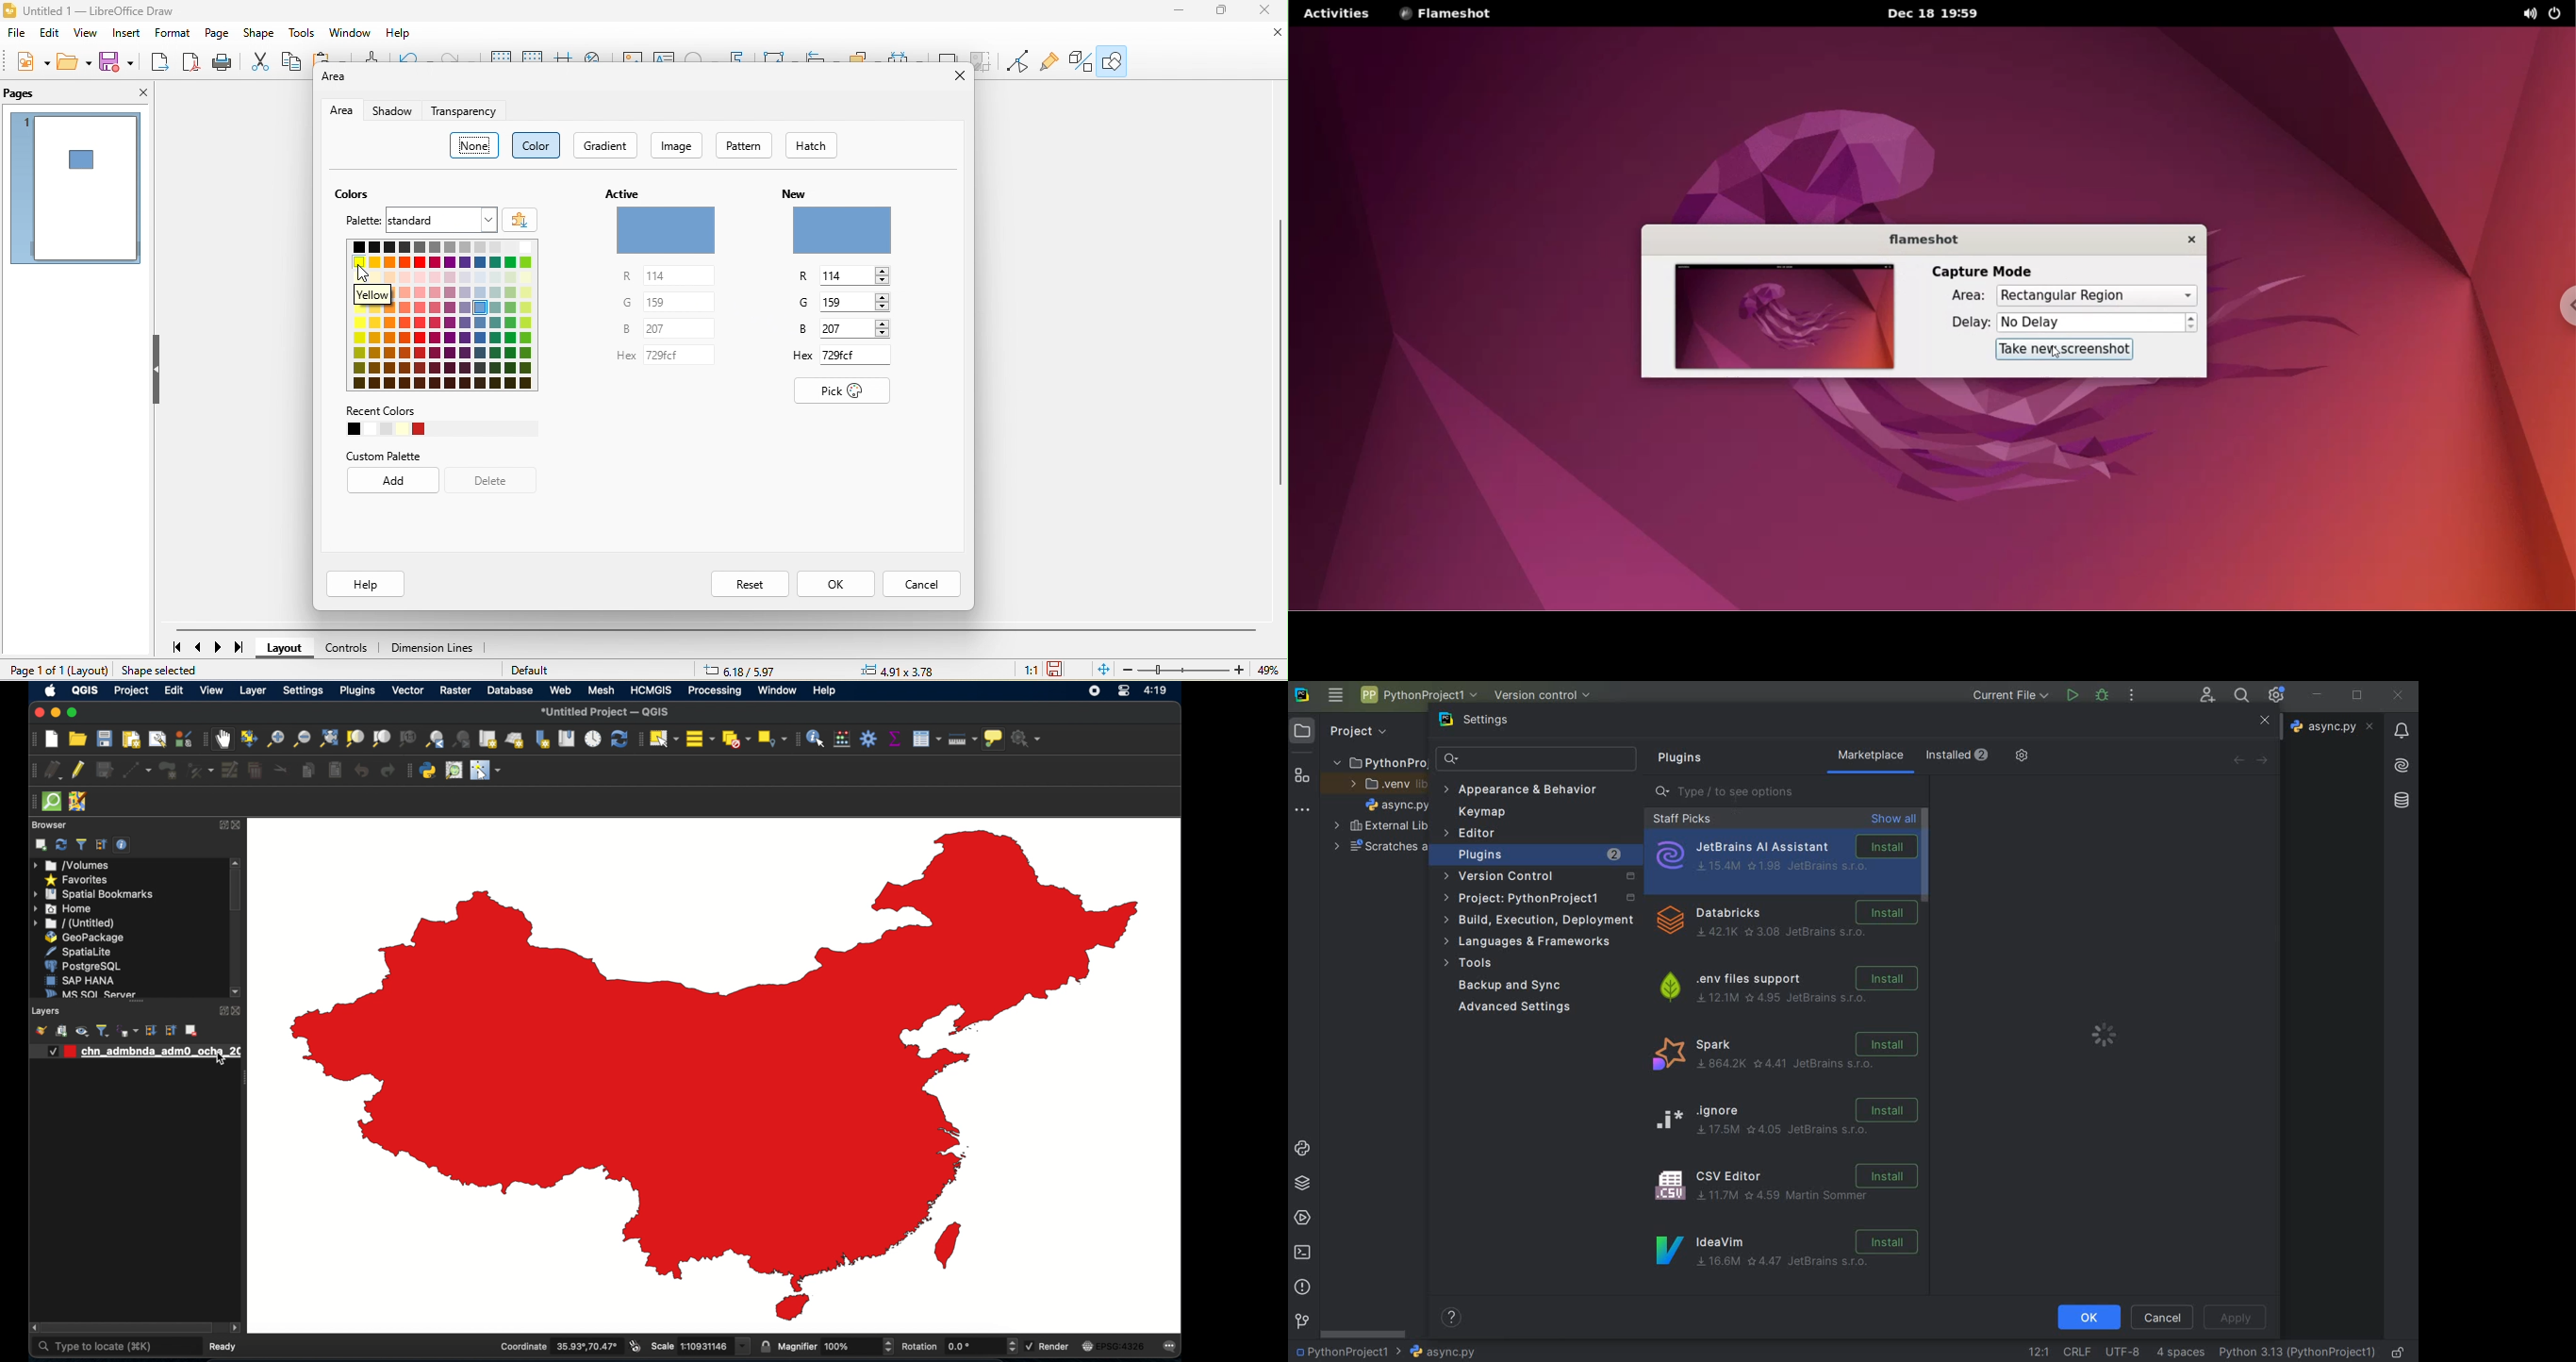 The width and height of the screenshot is (2576, 1372). I want to click on installed (2), so click(1956, 755).